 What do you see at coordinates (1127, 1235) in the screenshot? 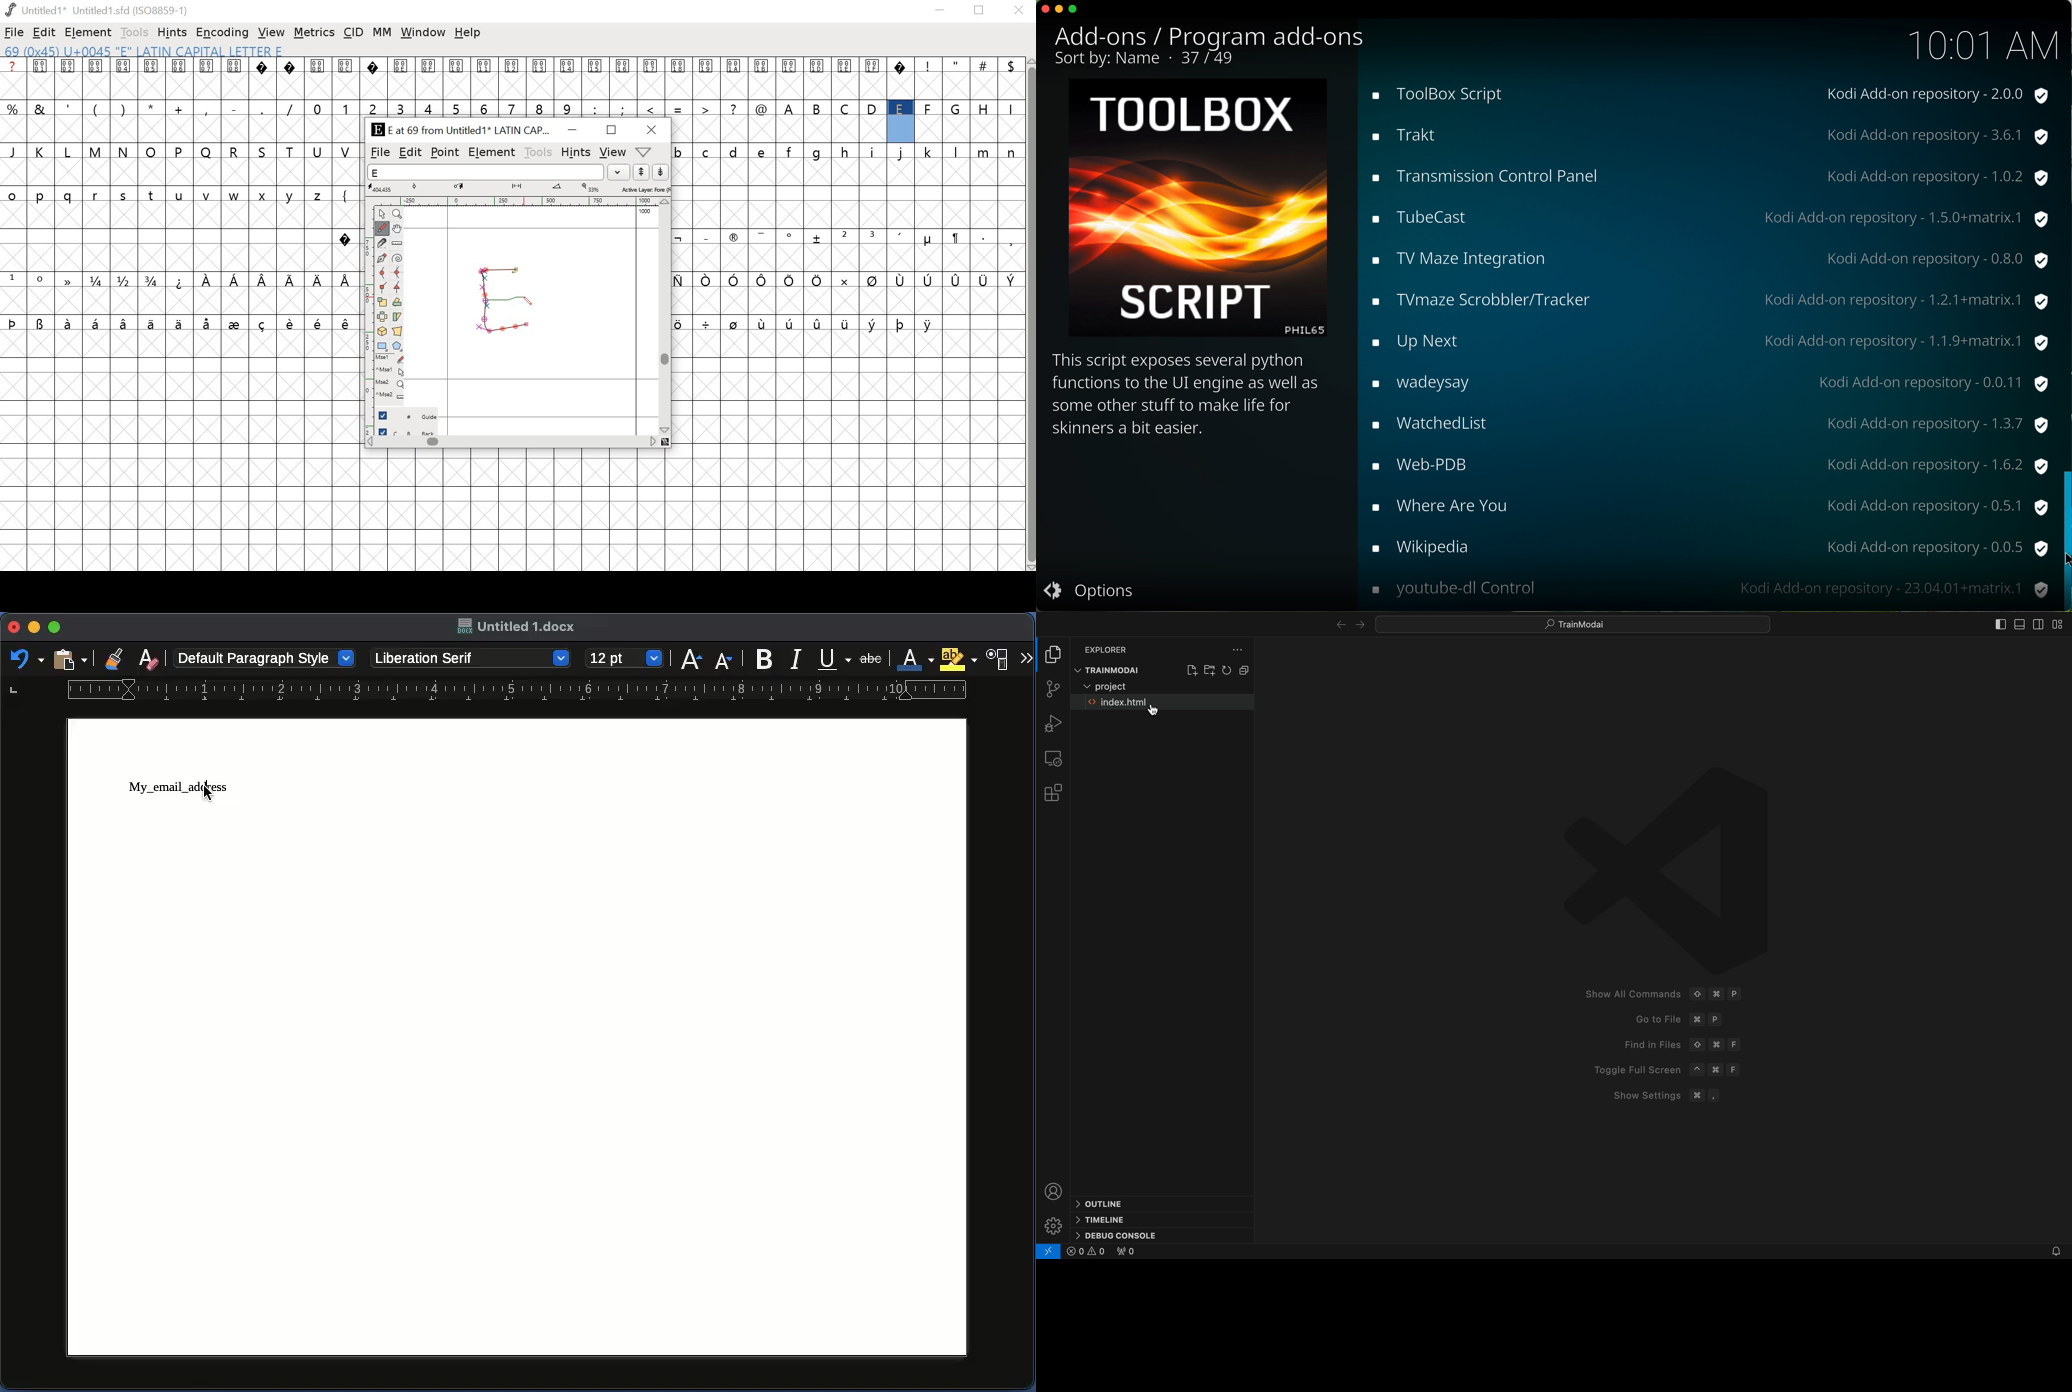
I see `debug console` at bounding box center [1127, 1235].